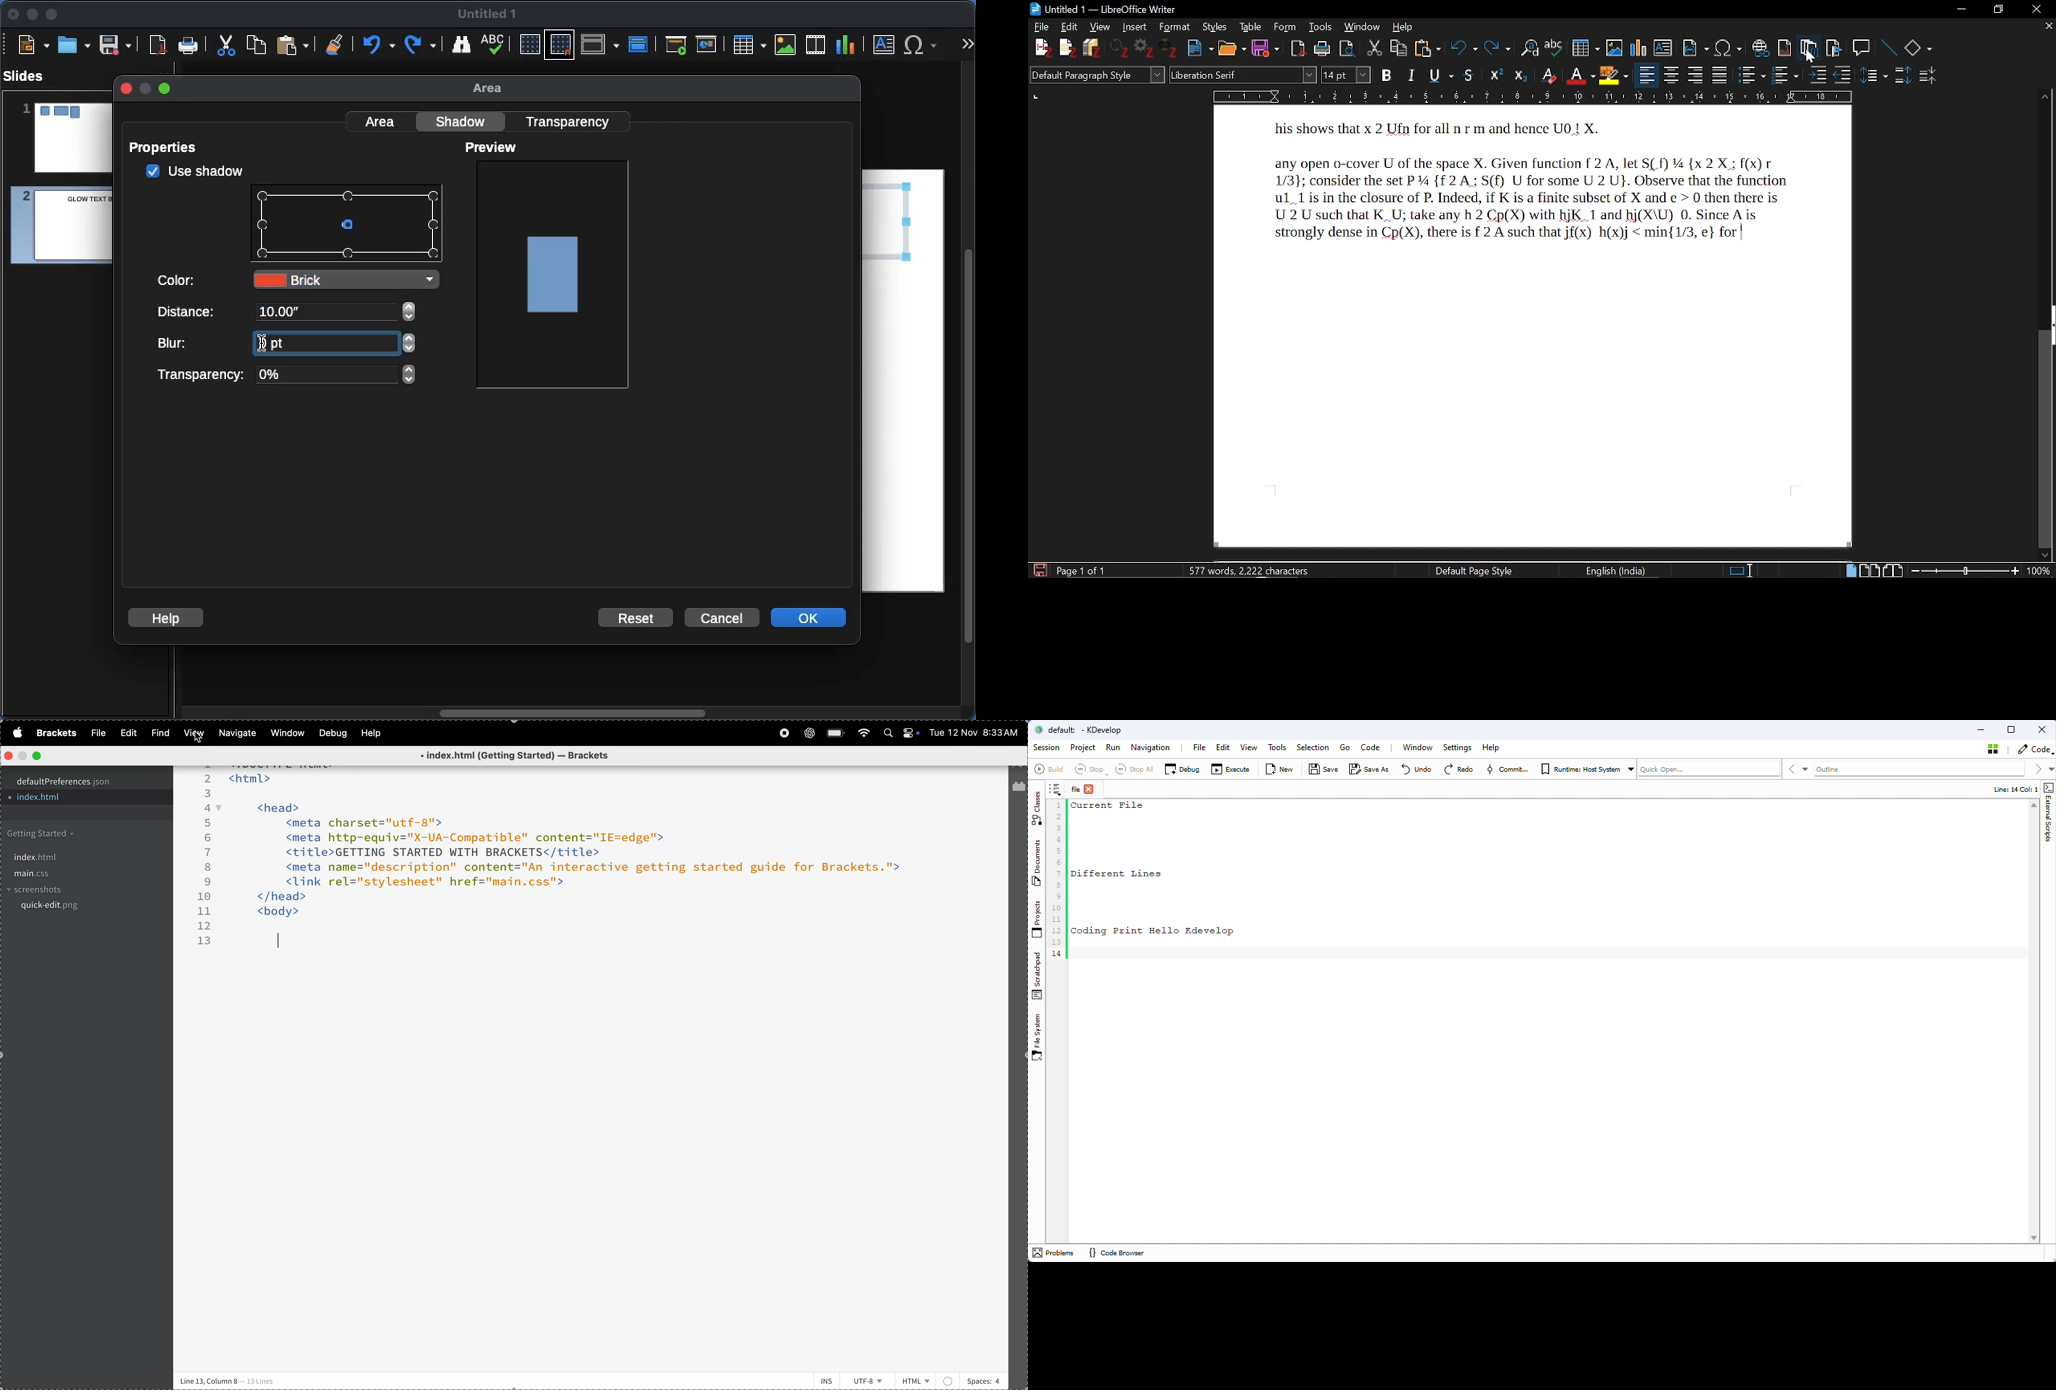 This screenshot has width=2072, height=1400. Describe the element at coordinates (1696, 49) in the screenshot. I see `Insert field` at that location.